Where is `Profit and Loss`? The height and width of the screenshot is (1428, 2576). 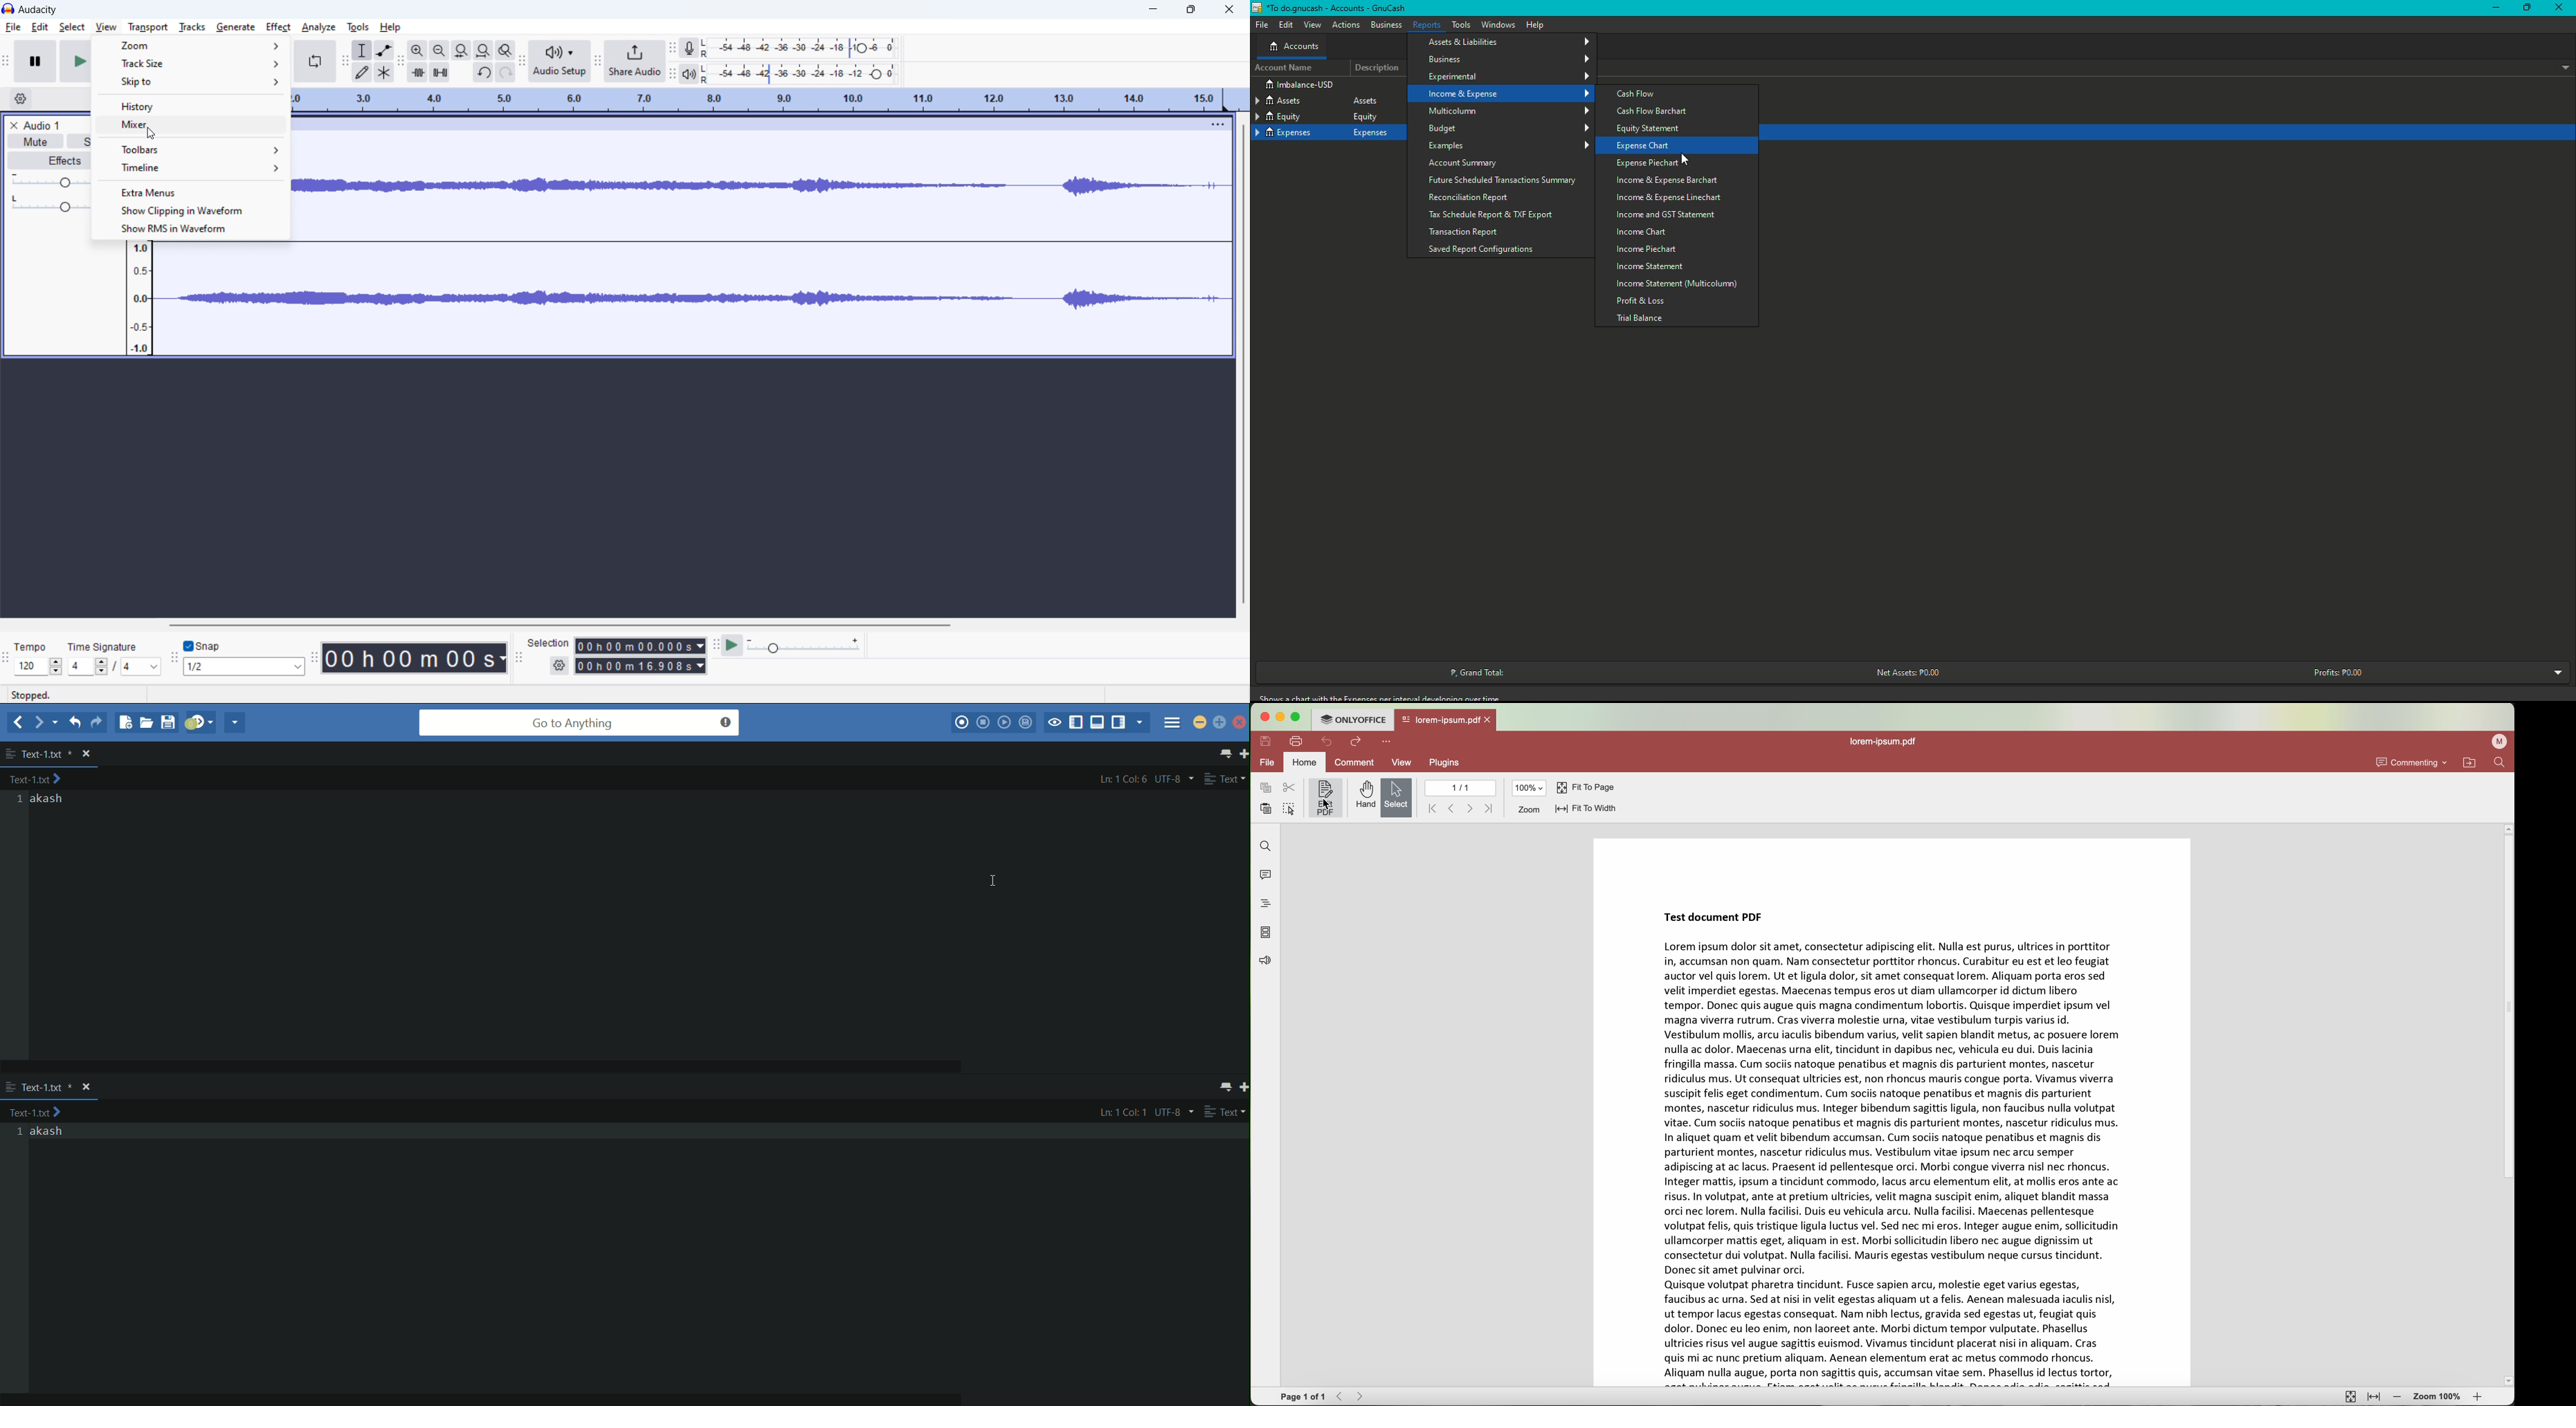 Profit and Loss is located at coordinates (1642, 301).